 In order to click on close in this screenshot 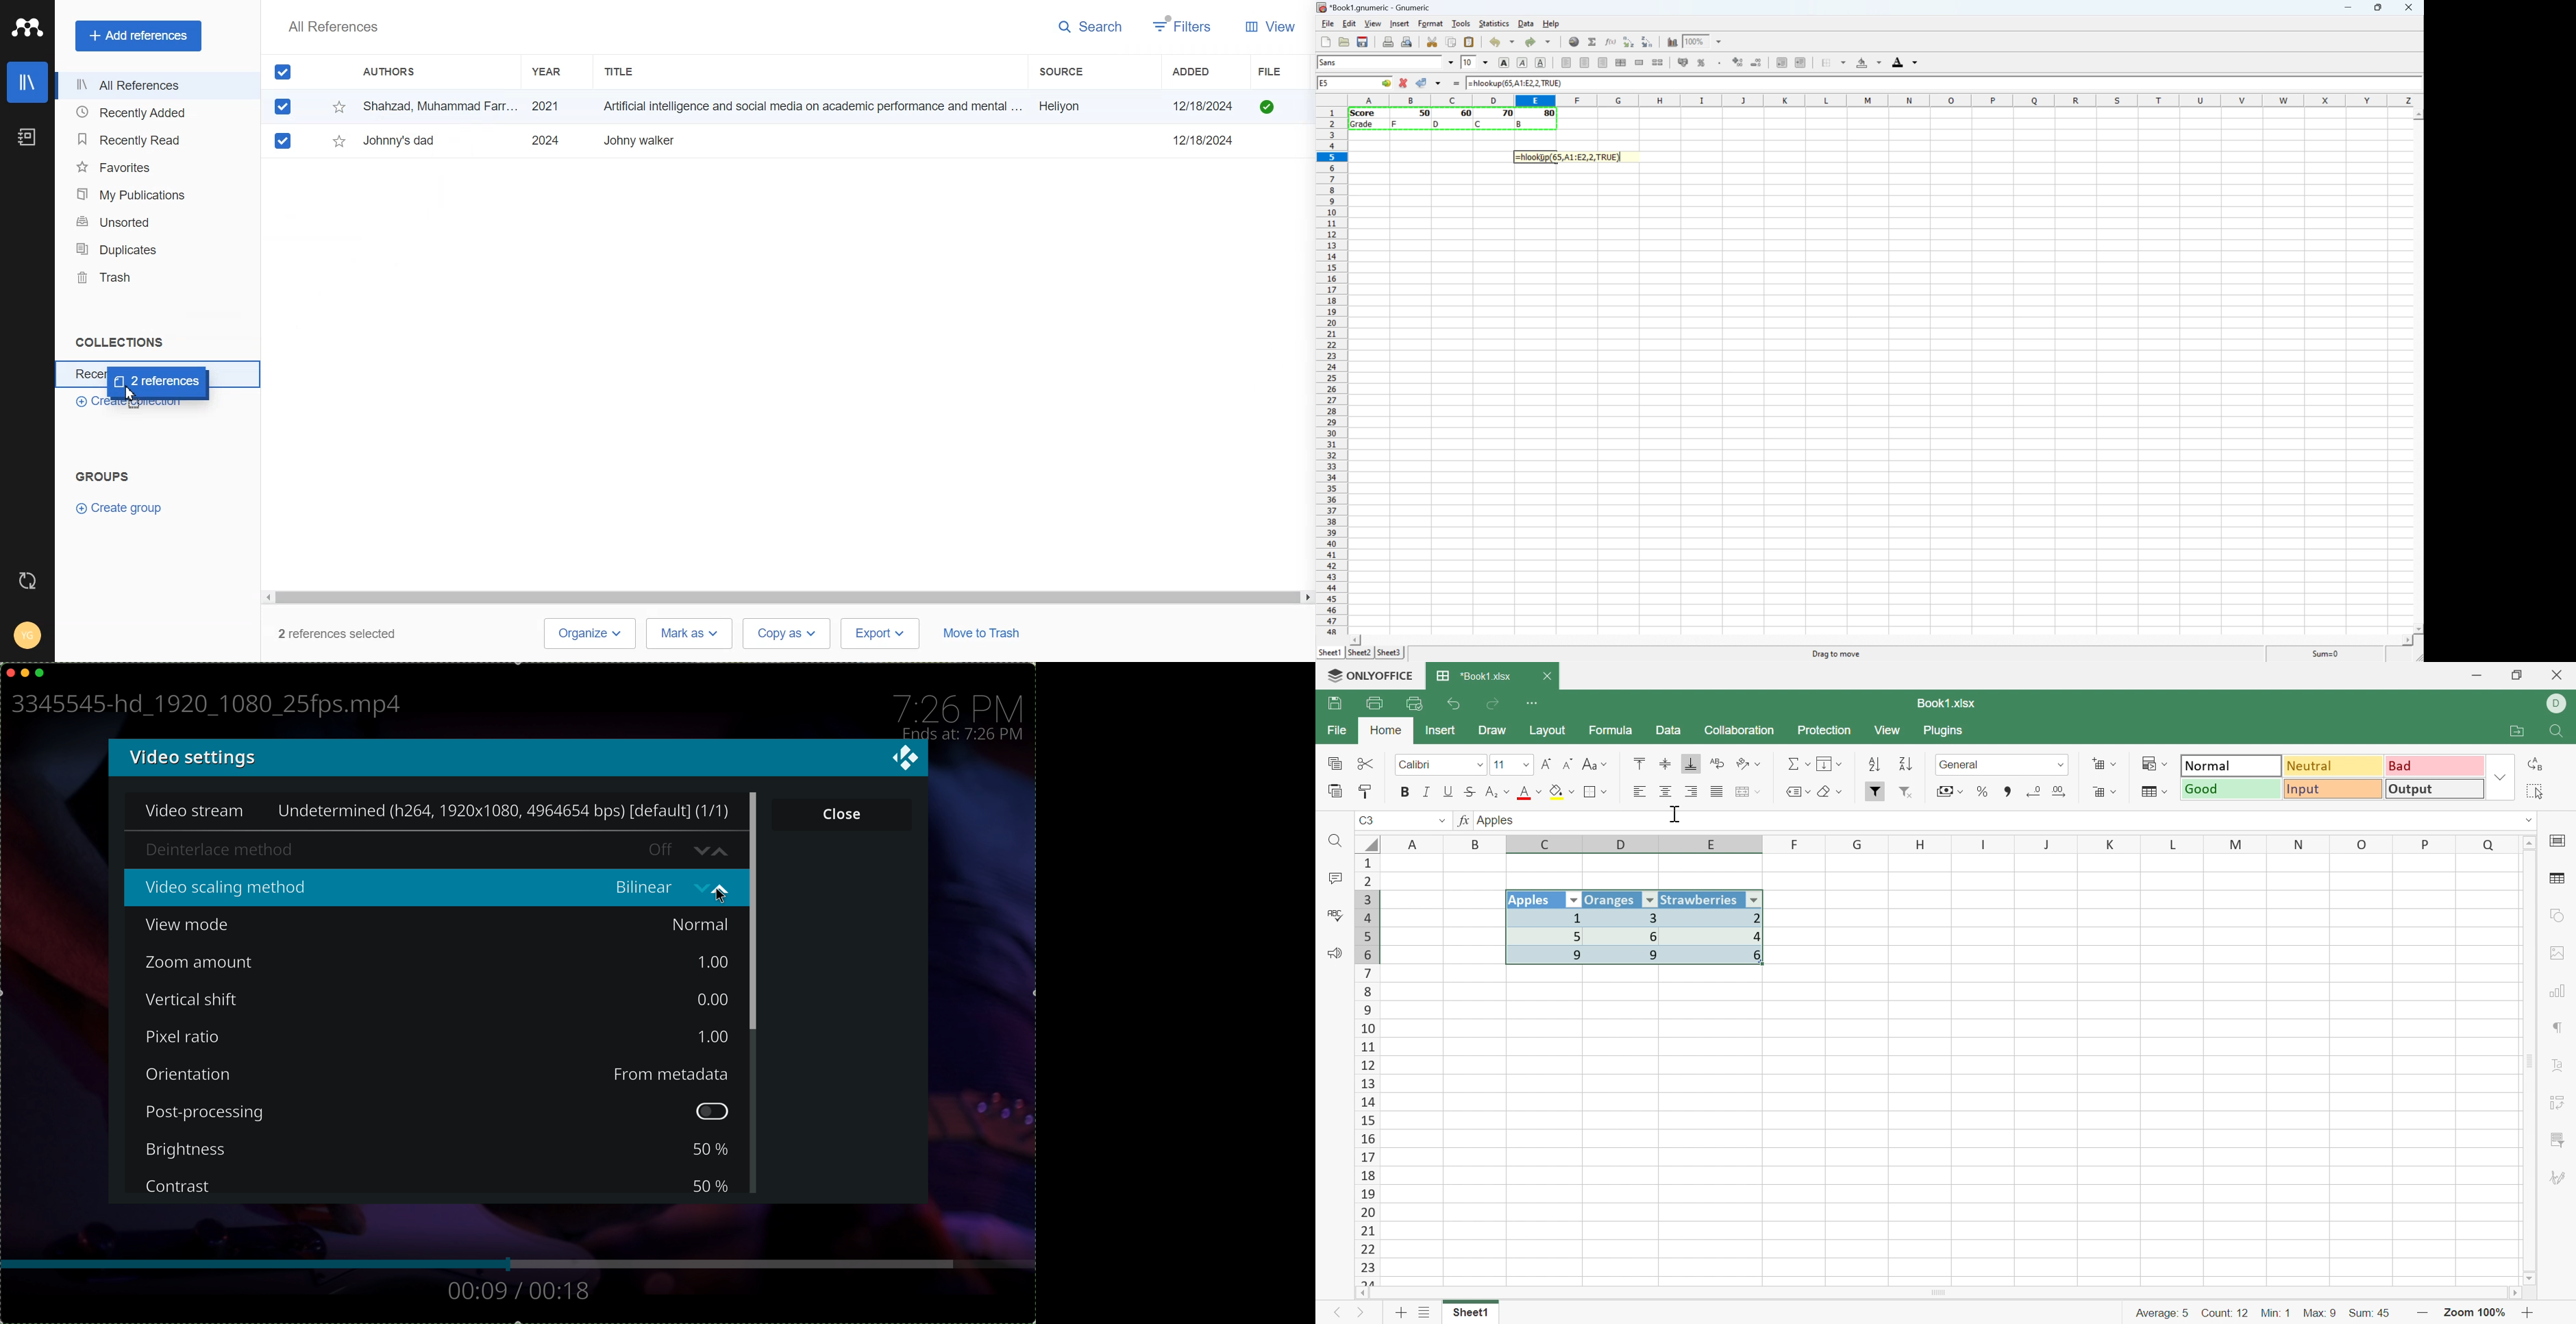, I will do `click(907, 758)`.